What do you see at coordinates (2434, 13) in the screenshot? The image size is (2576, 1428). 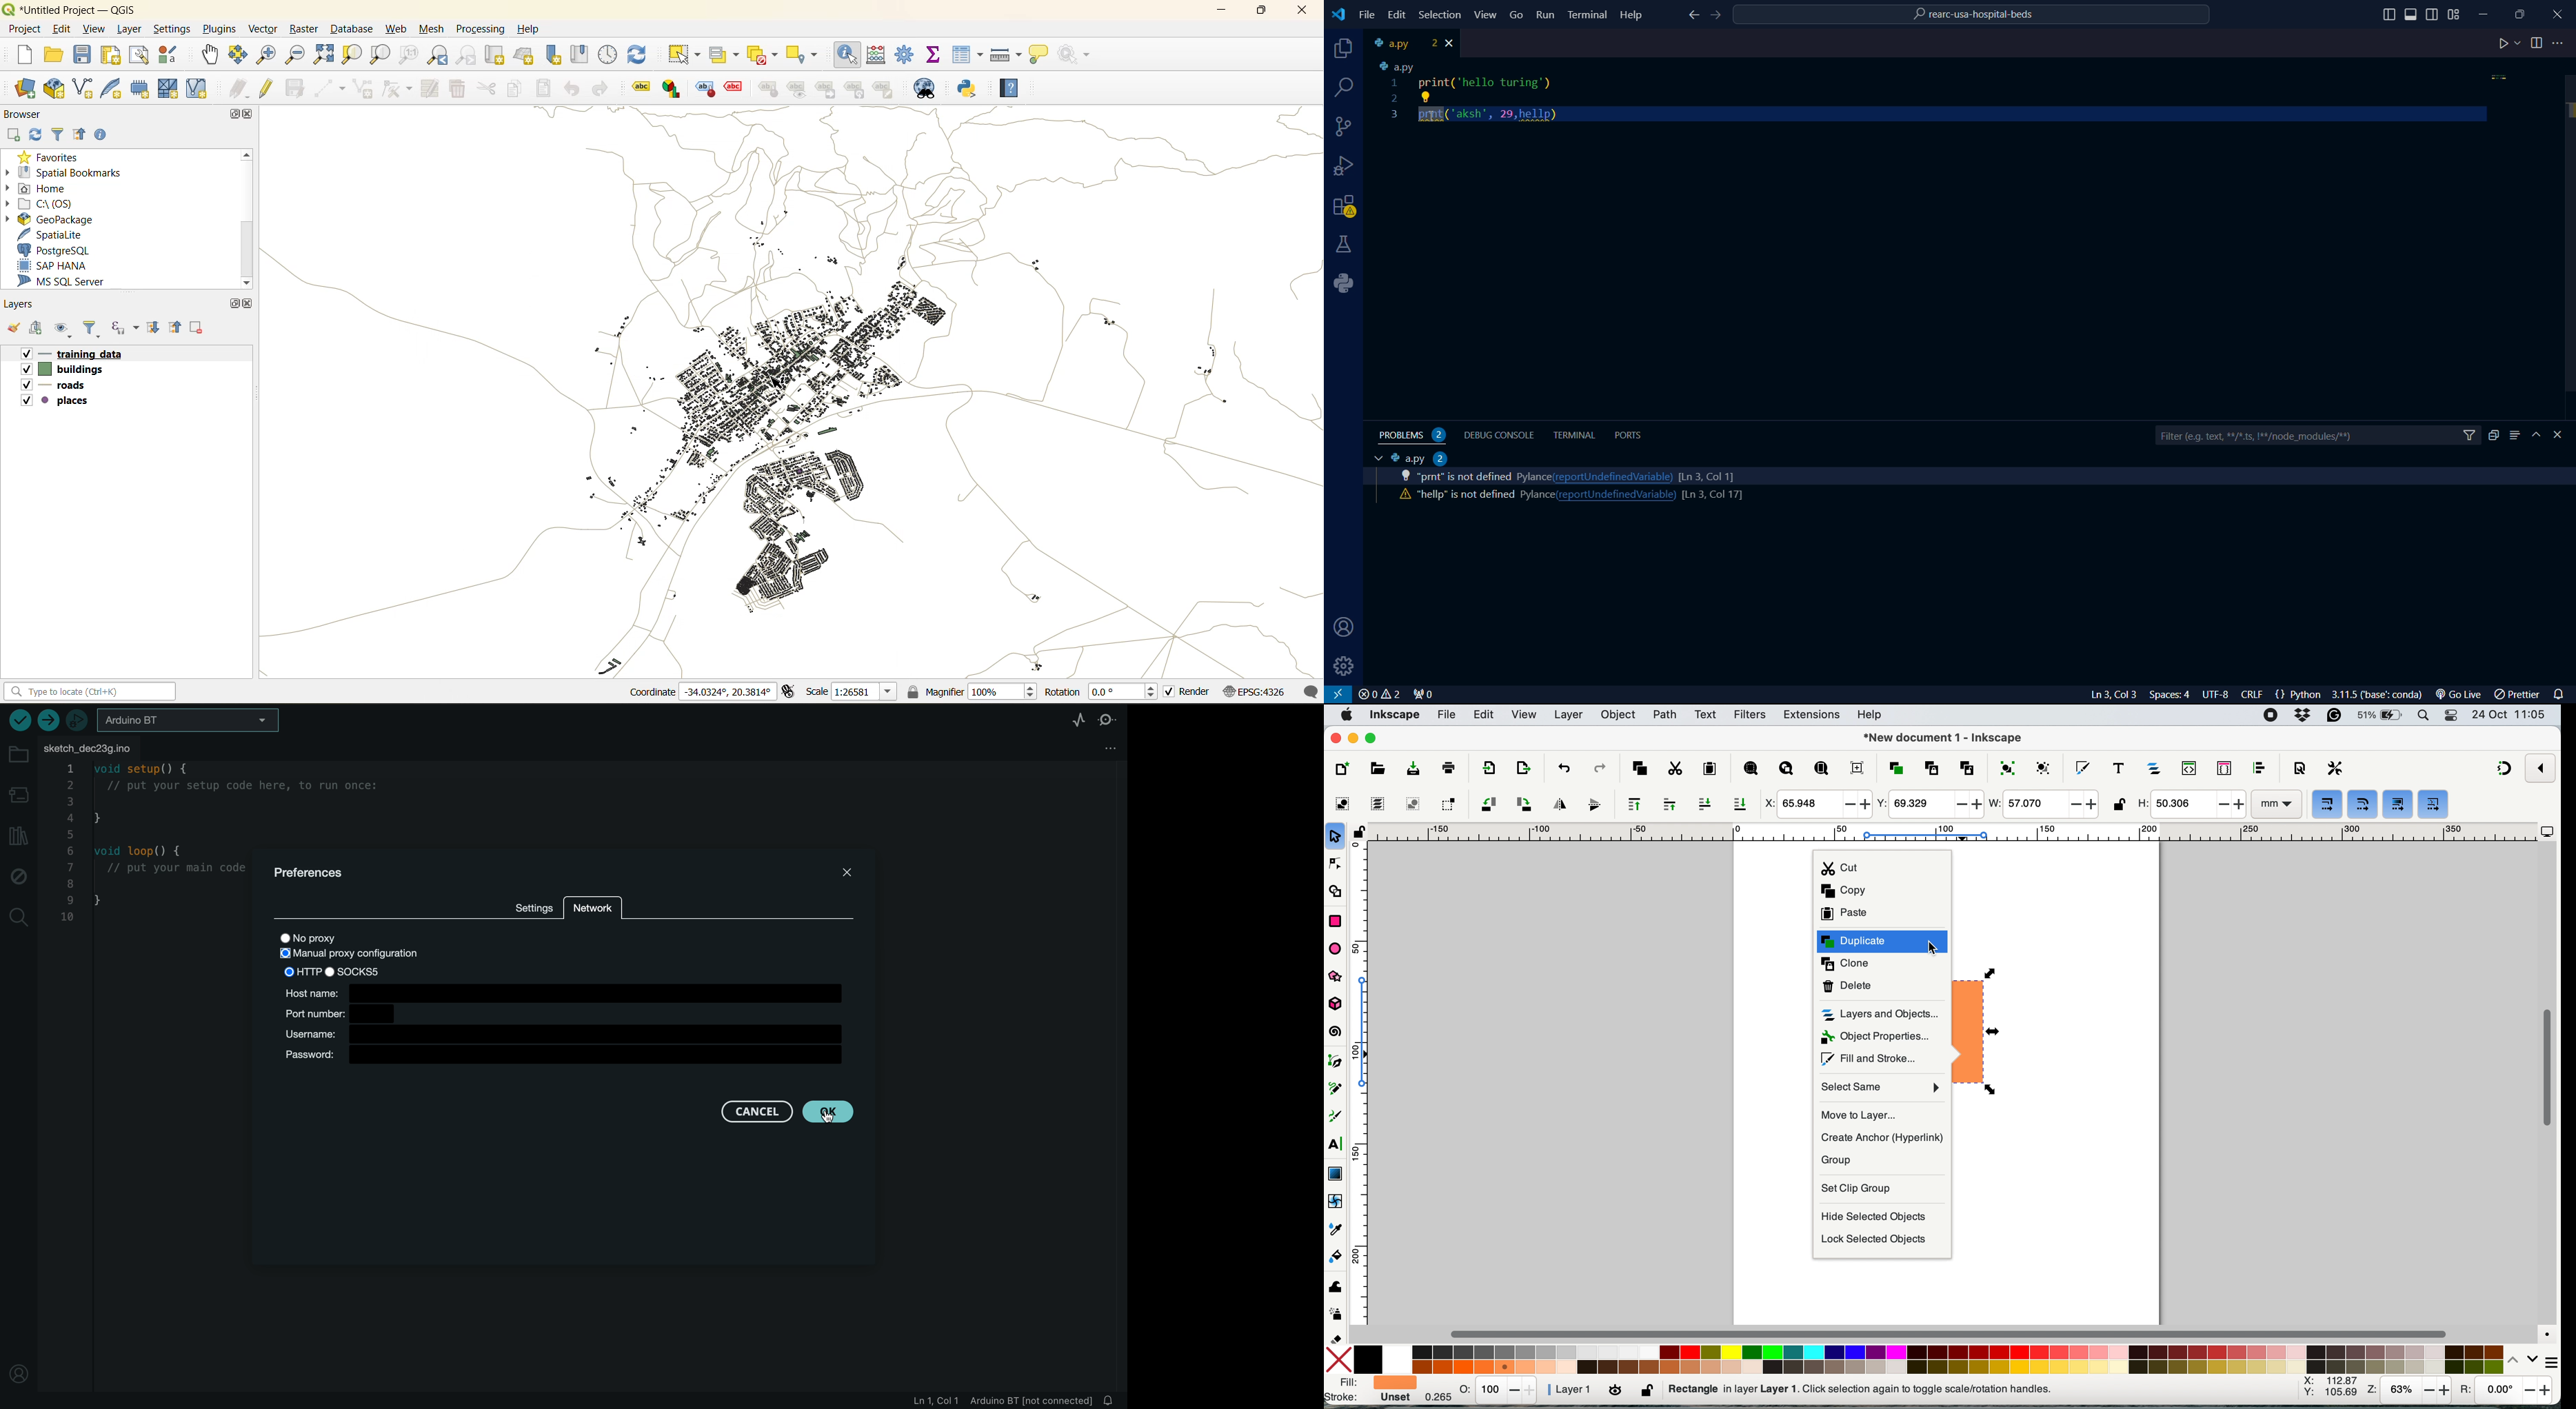 I see `toggle sidebar` at bounding box center [2434, 13].